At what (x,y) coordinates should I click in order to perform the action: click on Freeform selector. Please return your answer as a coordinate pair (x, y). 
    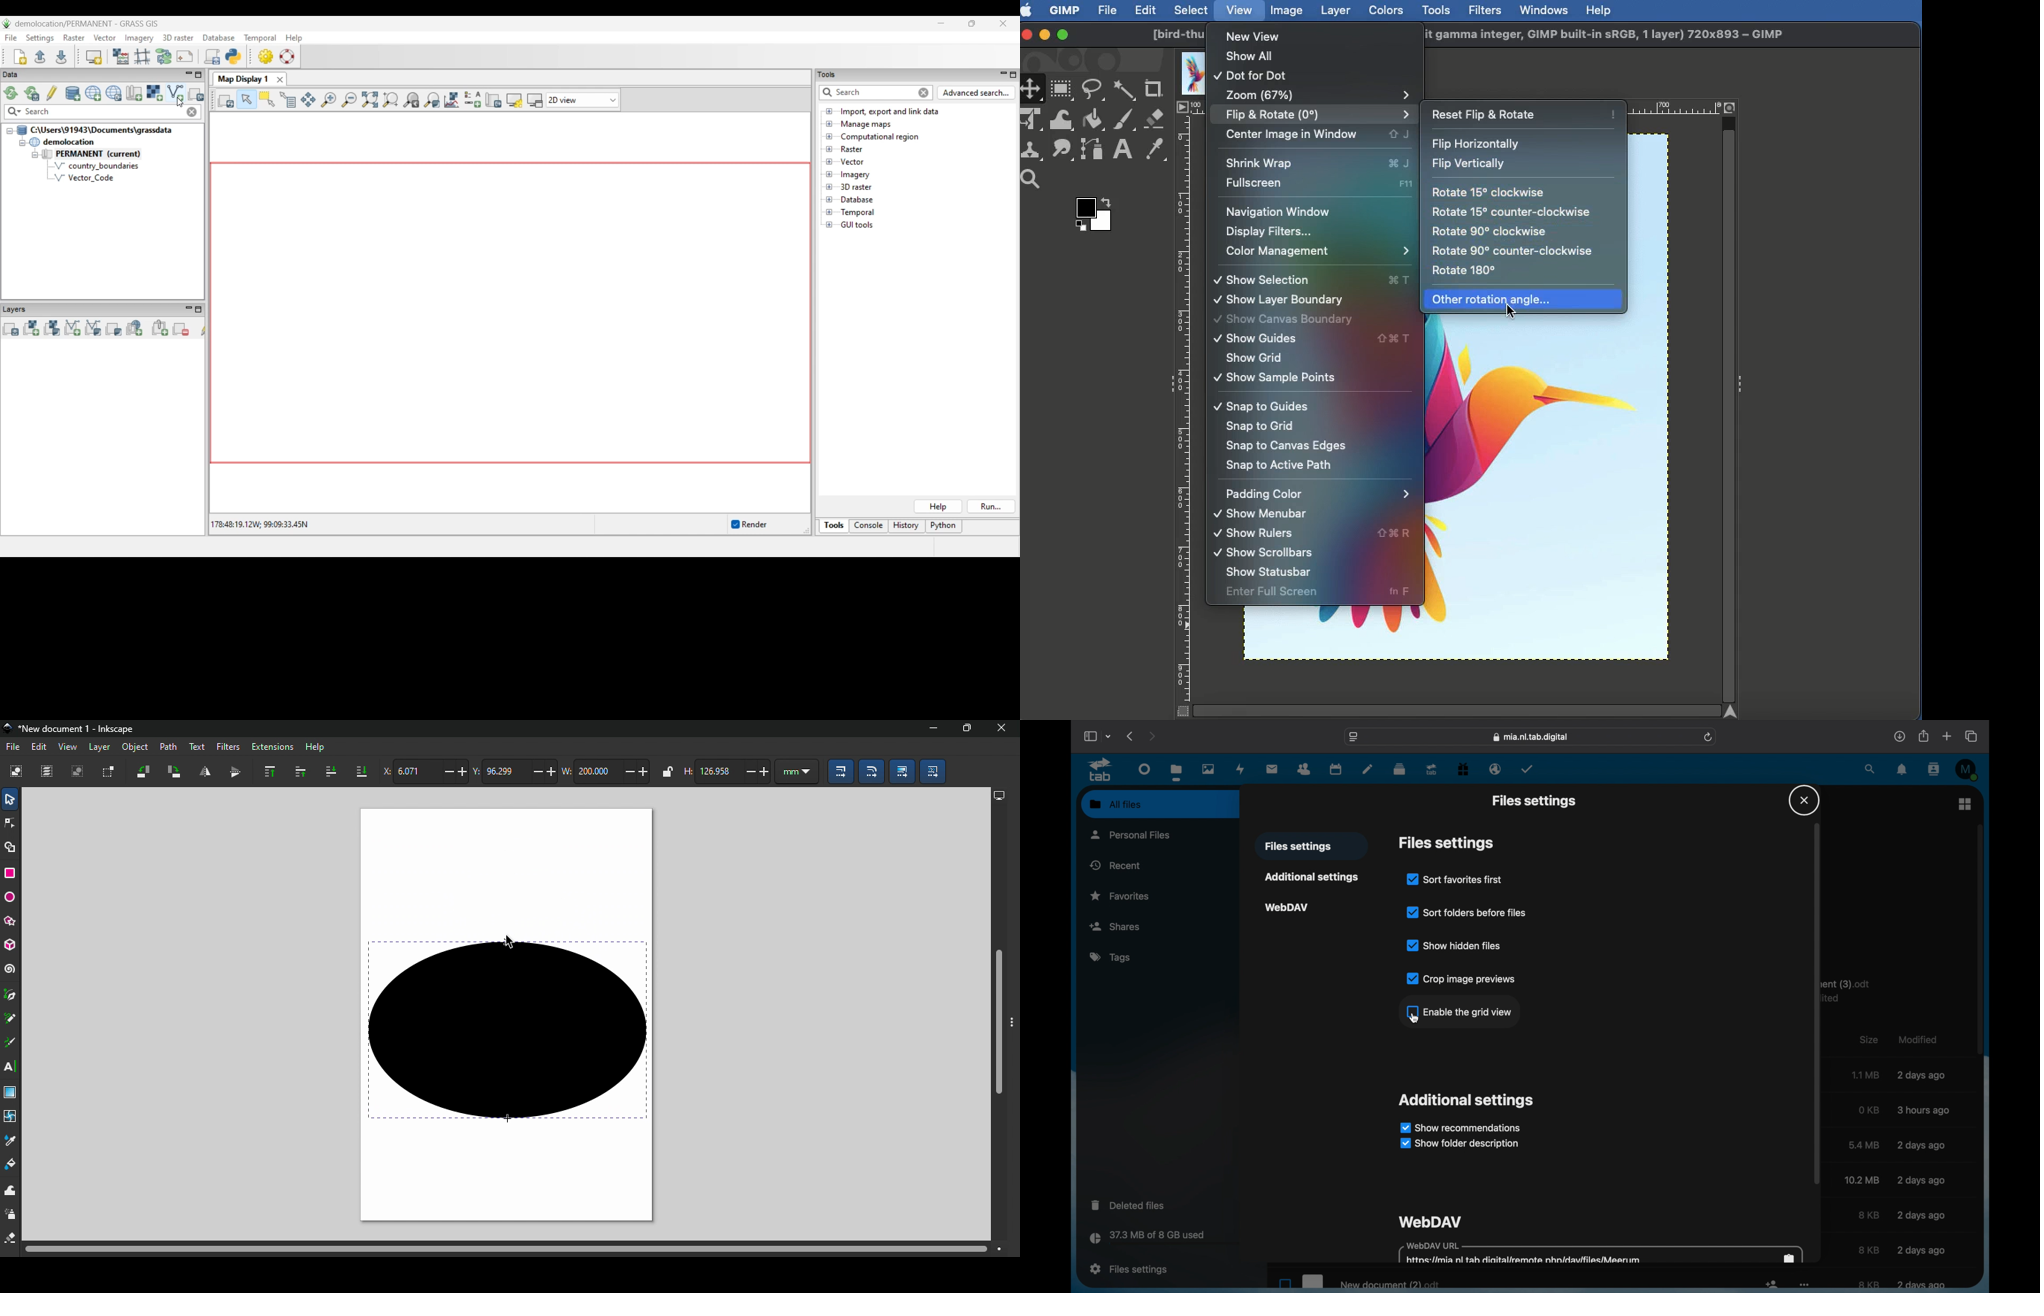
    Looking at the image, I should click on (1094, 92).